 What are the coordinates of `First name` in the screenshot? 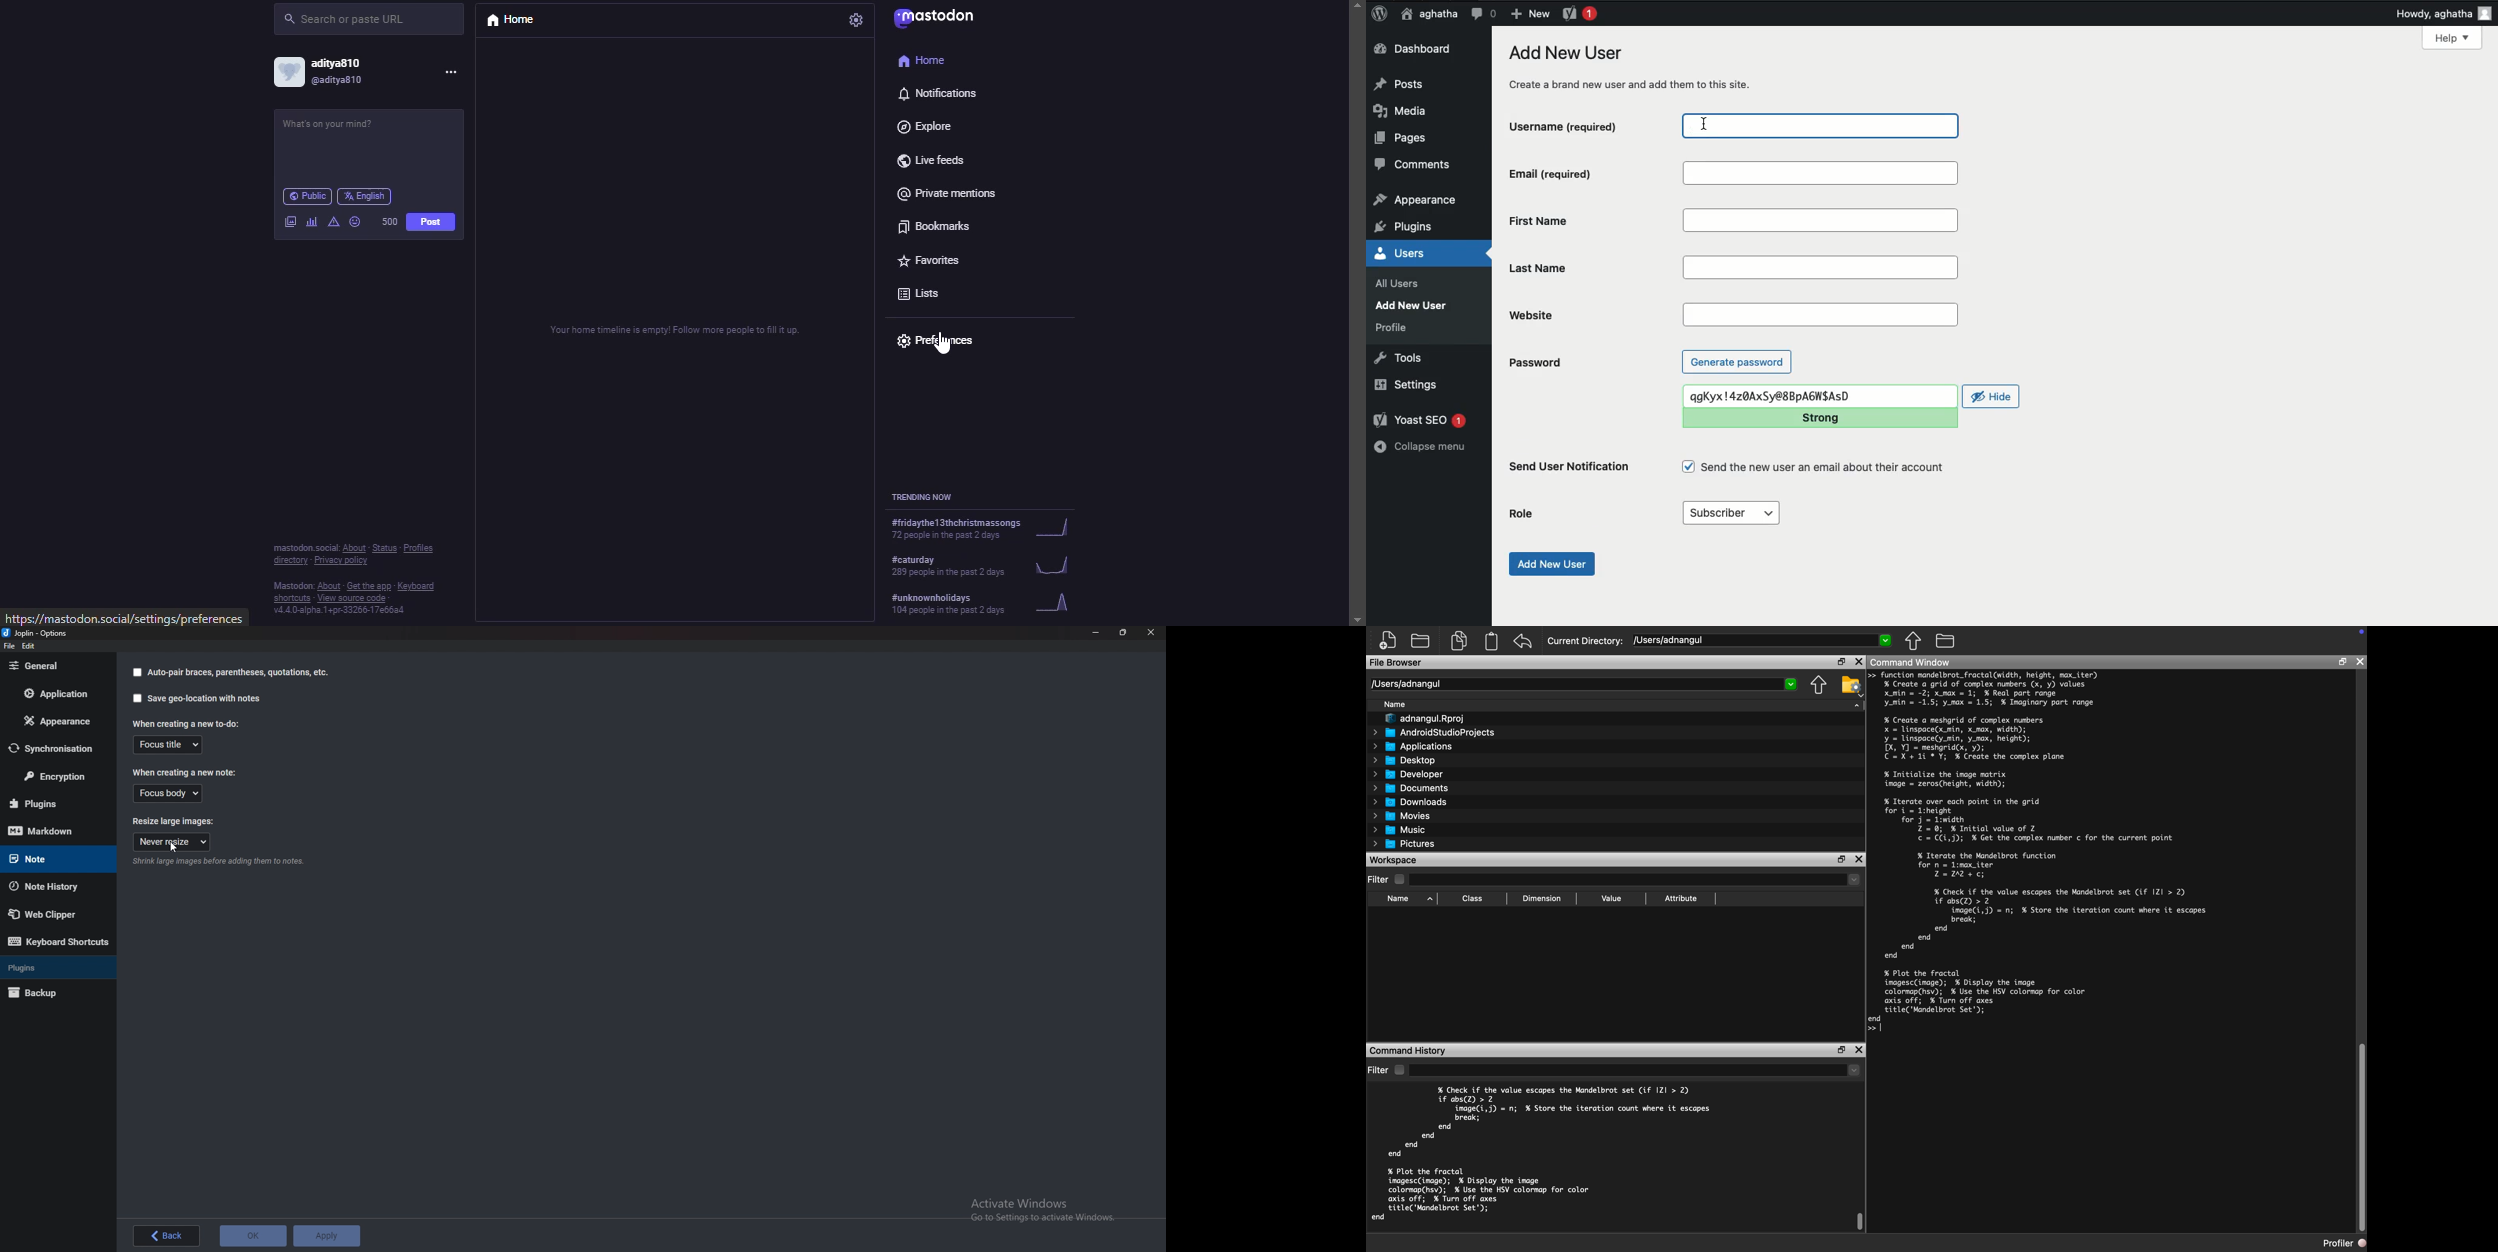 It's located at (1824, 221).